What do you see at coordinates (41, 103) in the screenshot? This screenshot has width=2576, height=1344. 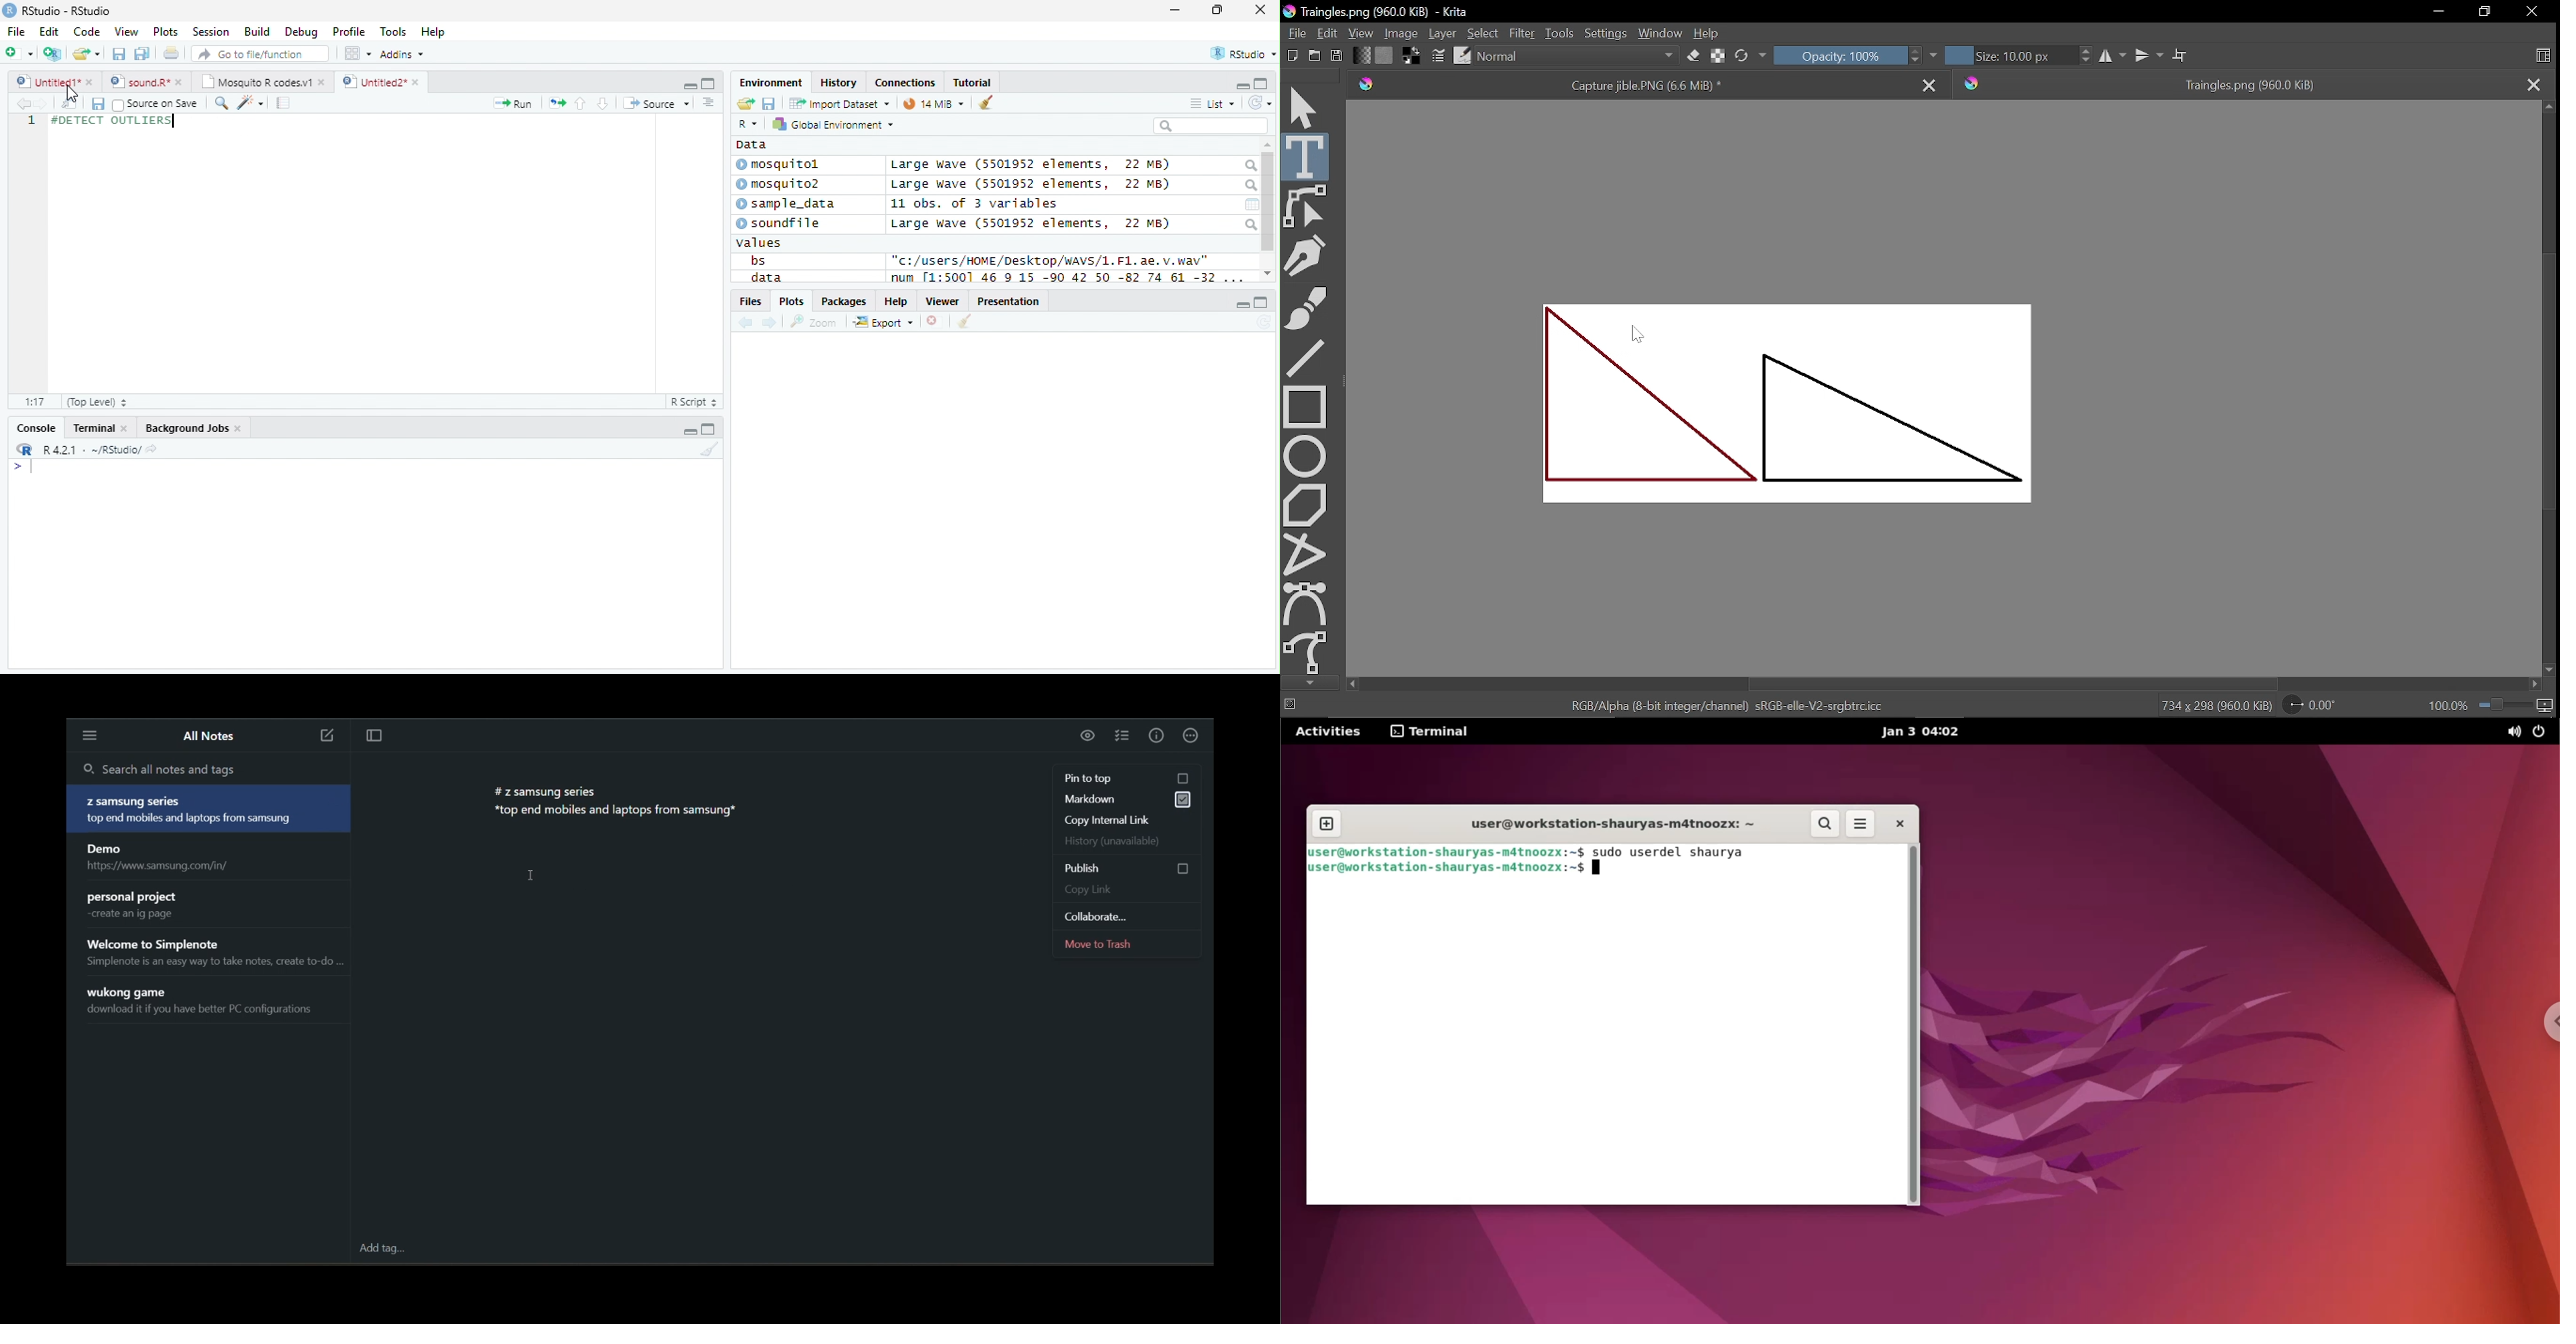 I see `Go forward` at bounding box center [41, 103].